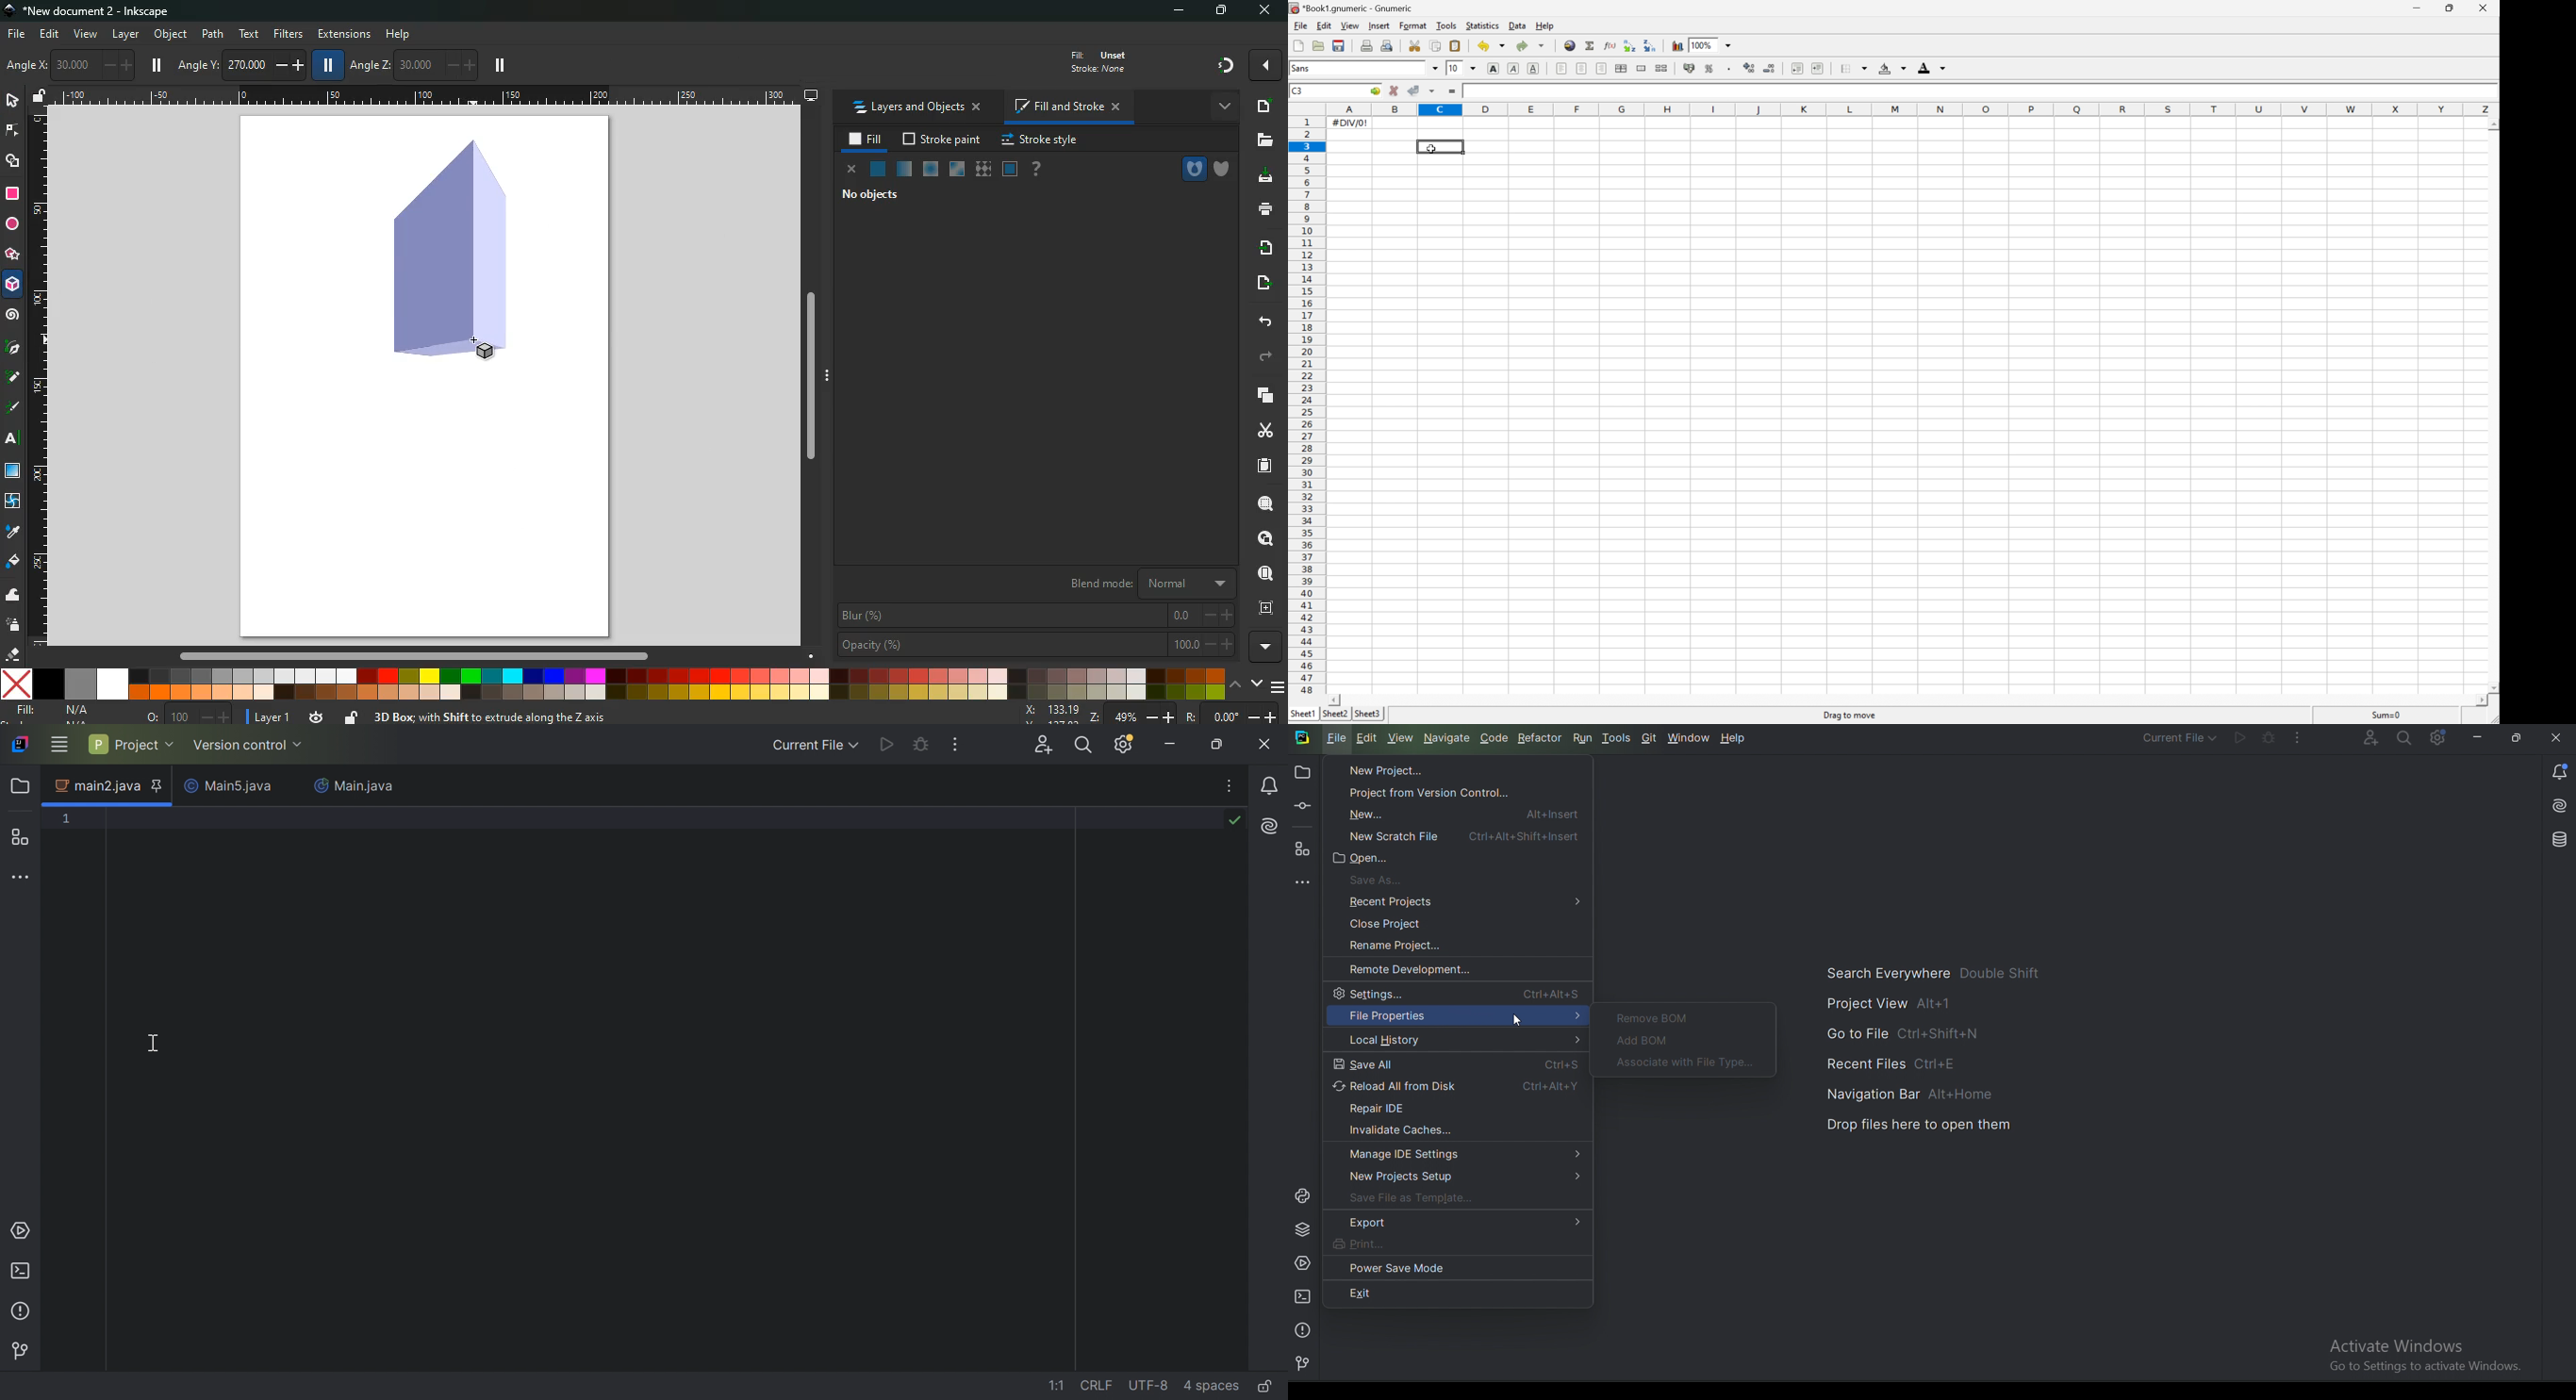 Image resolution: width=2576 pixels, height=1400 pixels. What do you see at coordinates (1655, 1017) in the screenshot?
I see `Remove BOM` at bounding box center [1655, 1017].